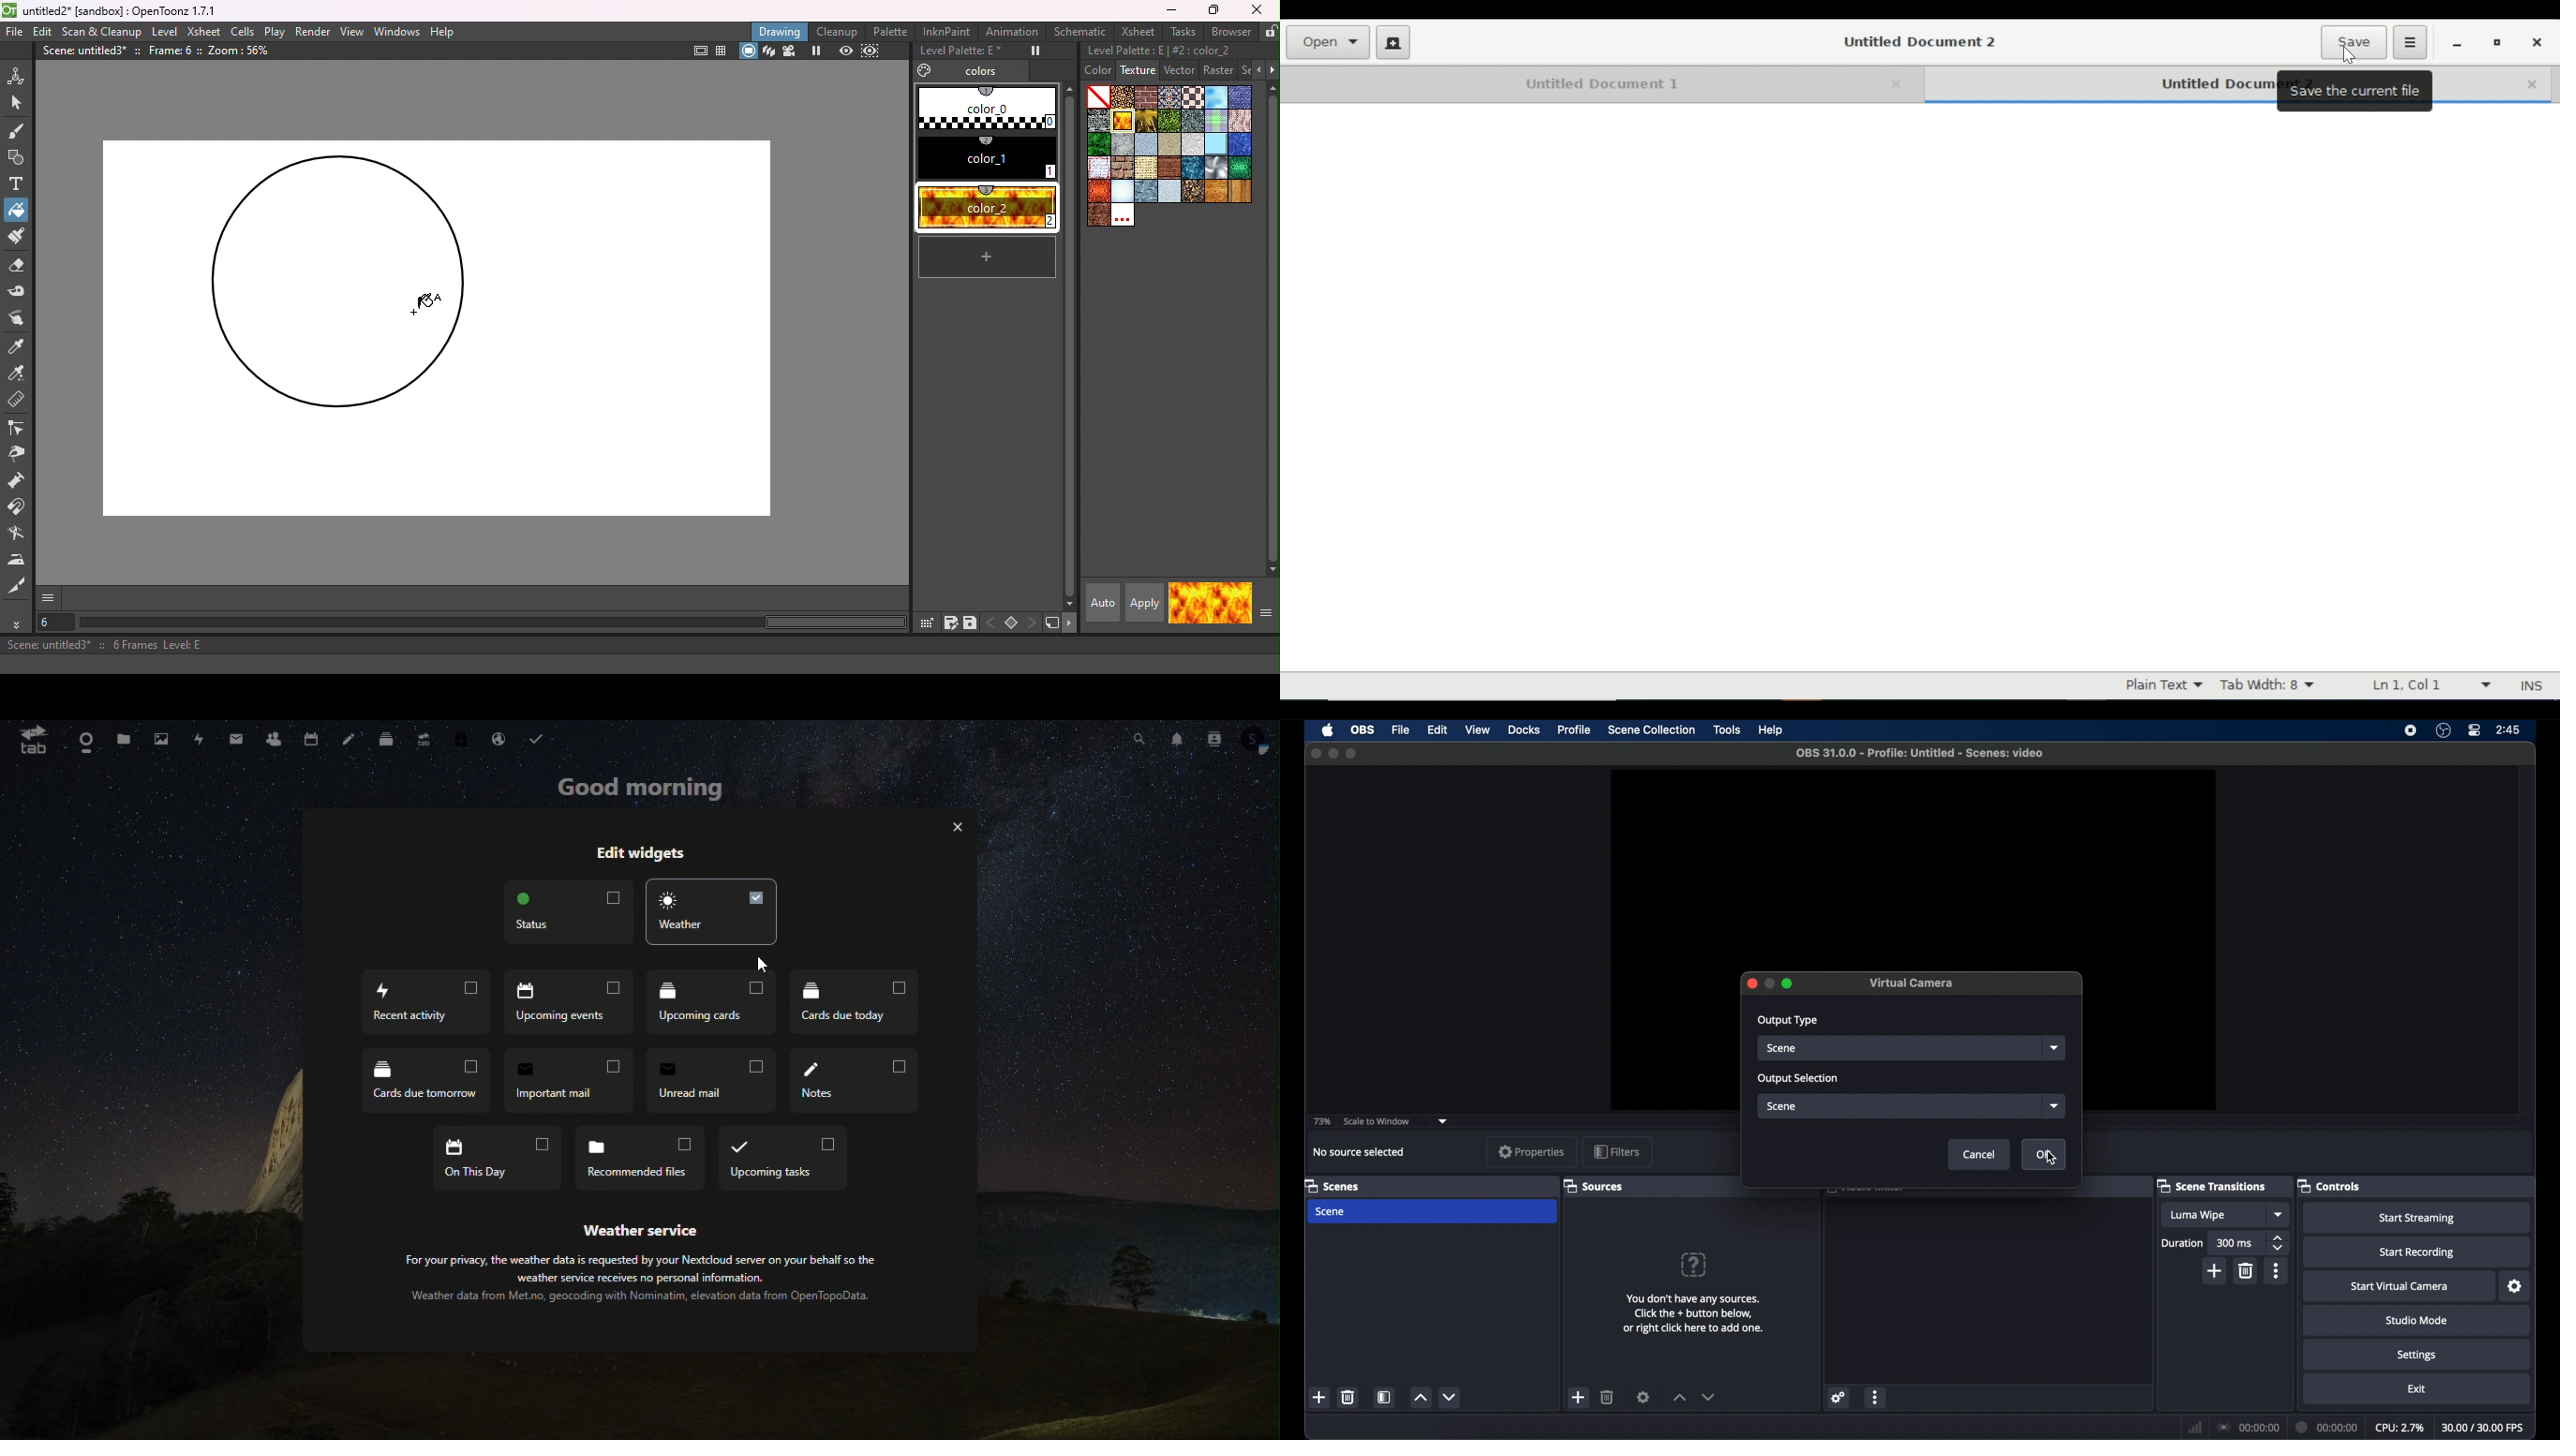 The width and height of the screenshot is (2576, 1456). Describe the element at coordinates (855, 1002) in the screenshot. I see `cards due today` at that location.